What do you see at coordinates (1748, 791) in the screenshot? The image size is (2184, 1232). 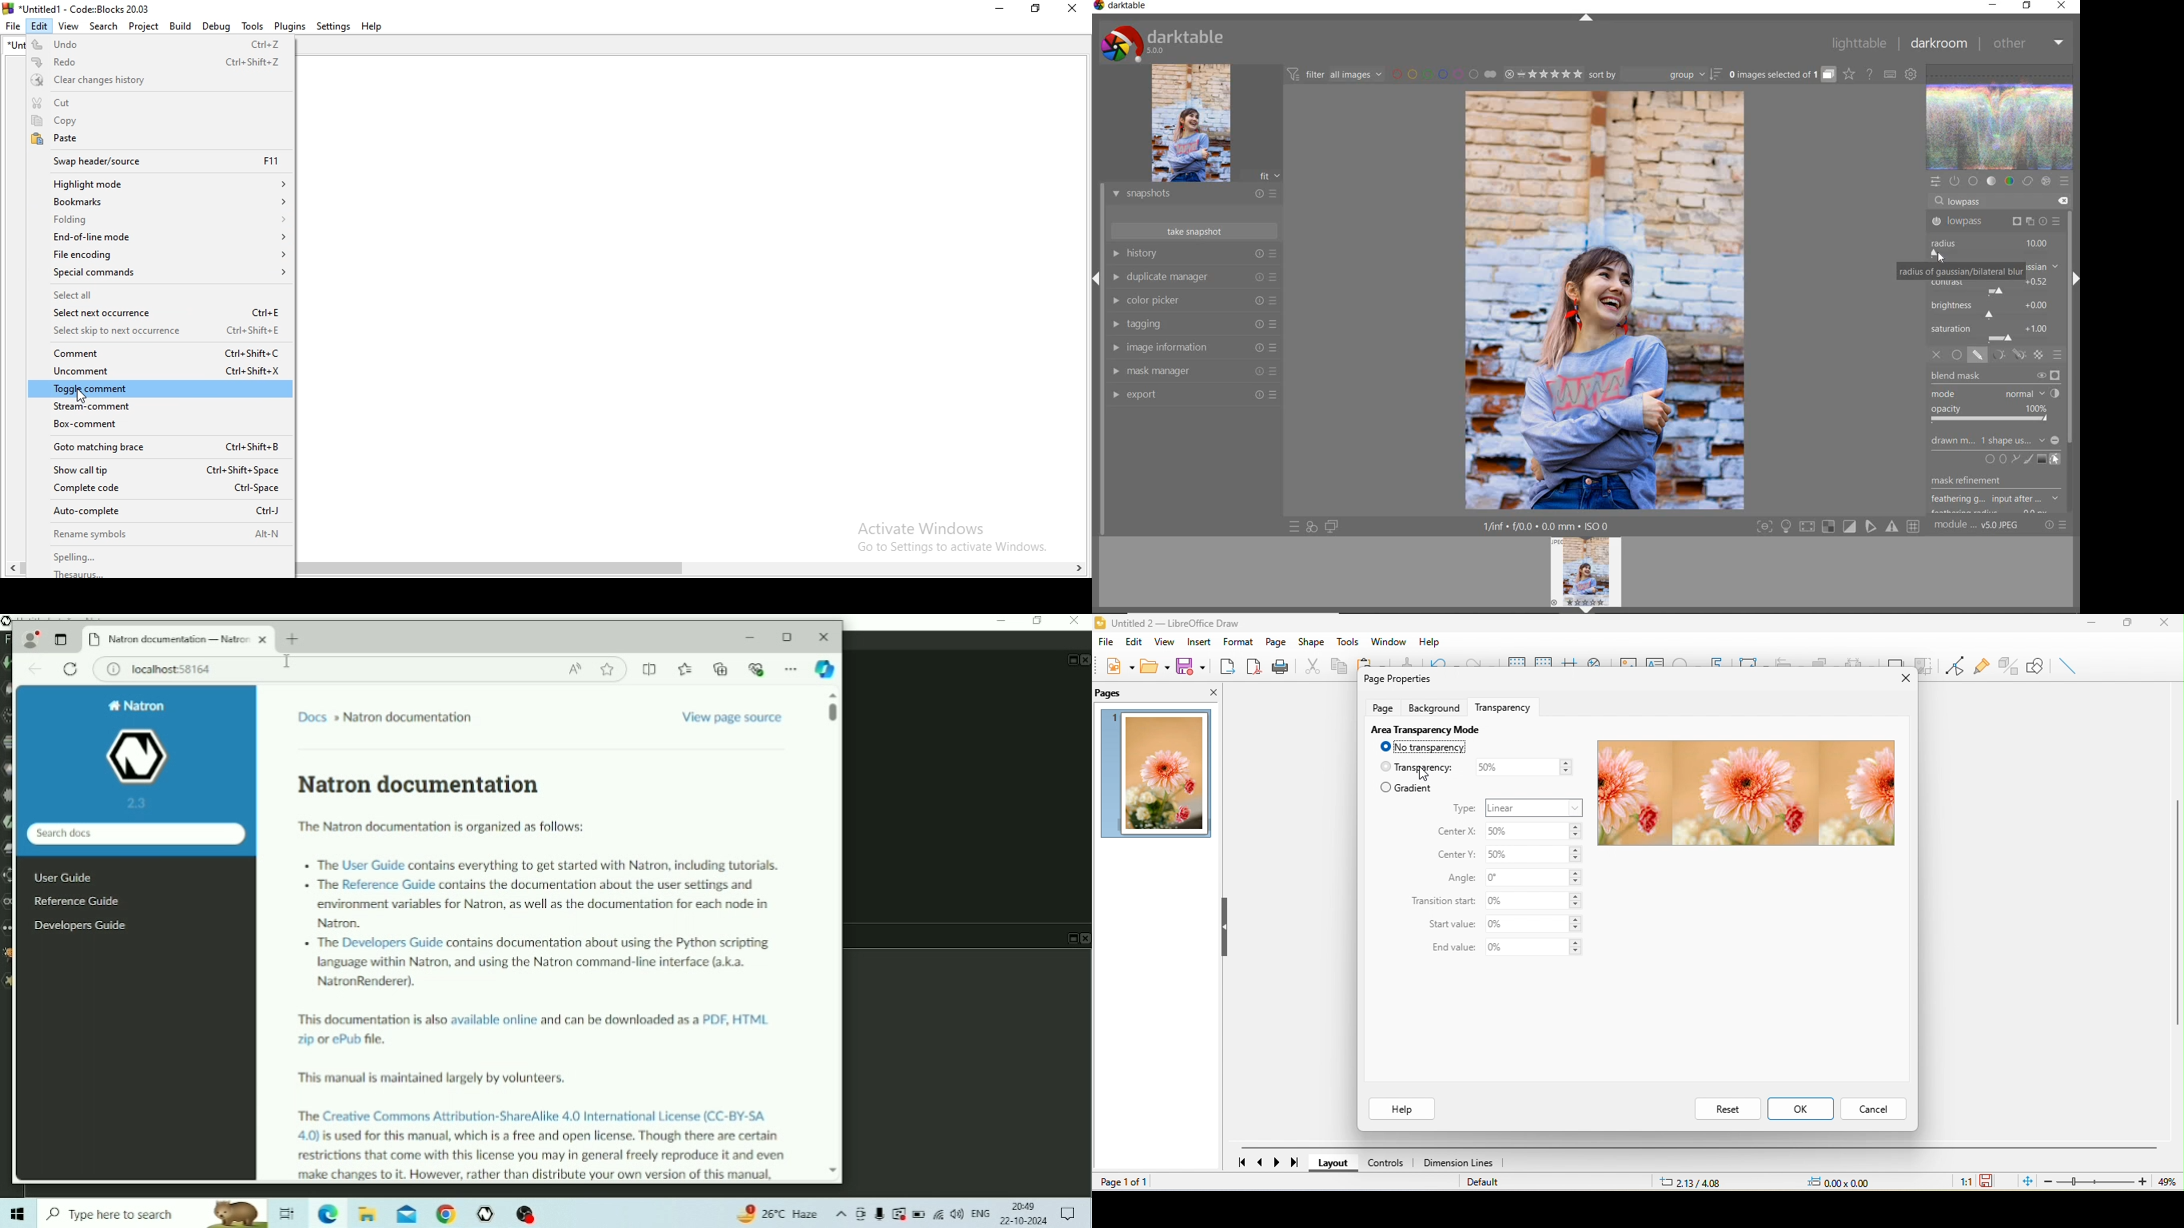 I see `image` at bounding box center [1748, 791].